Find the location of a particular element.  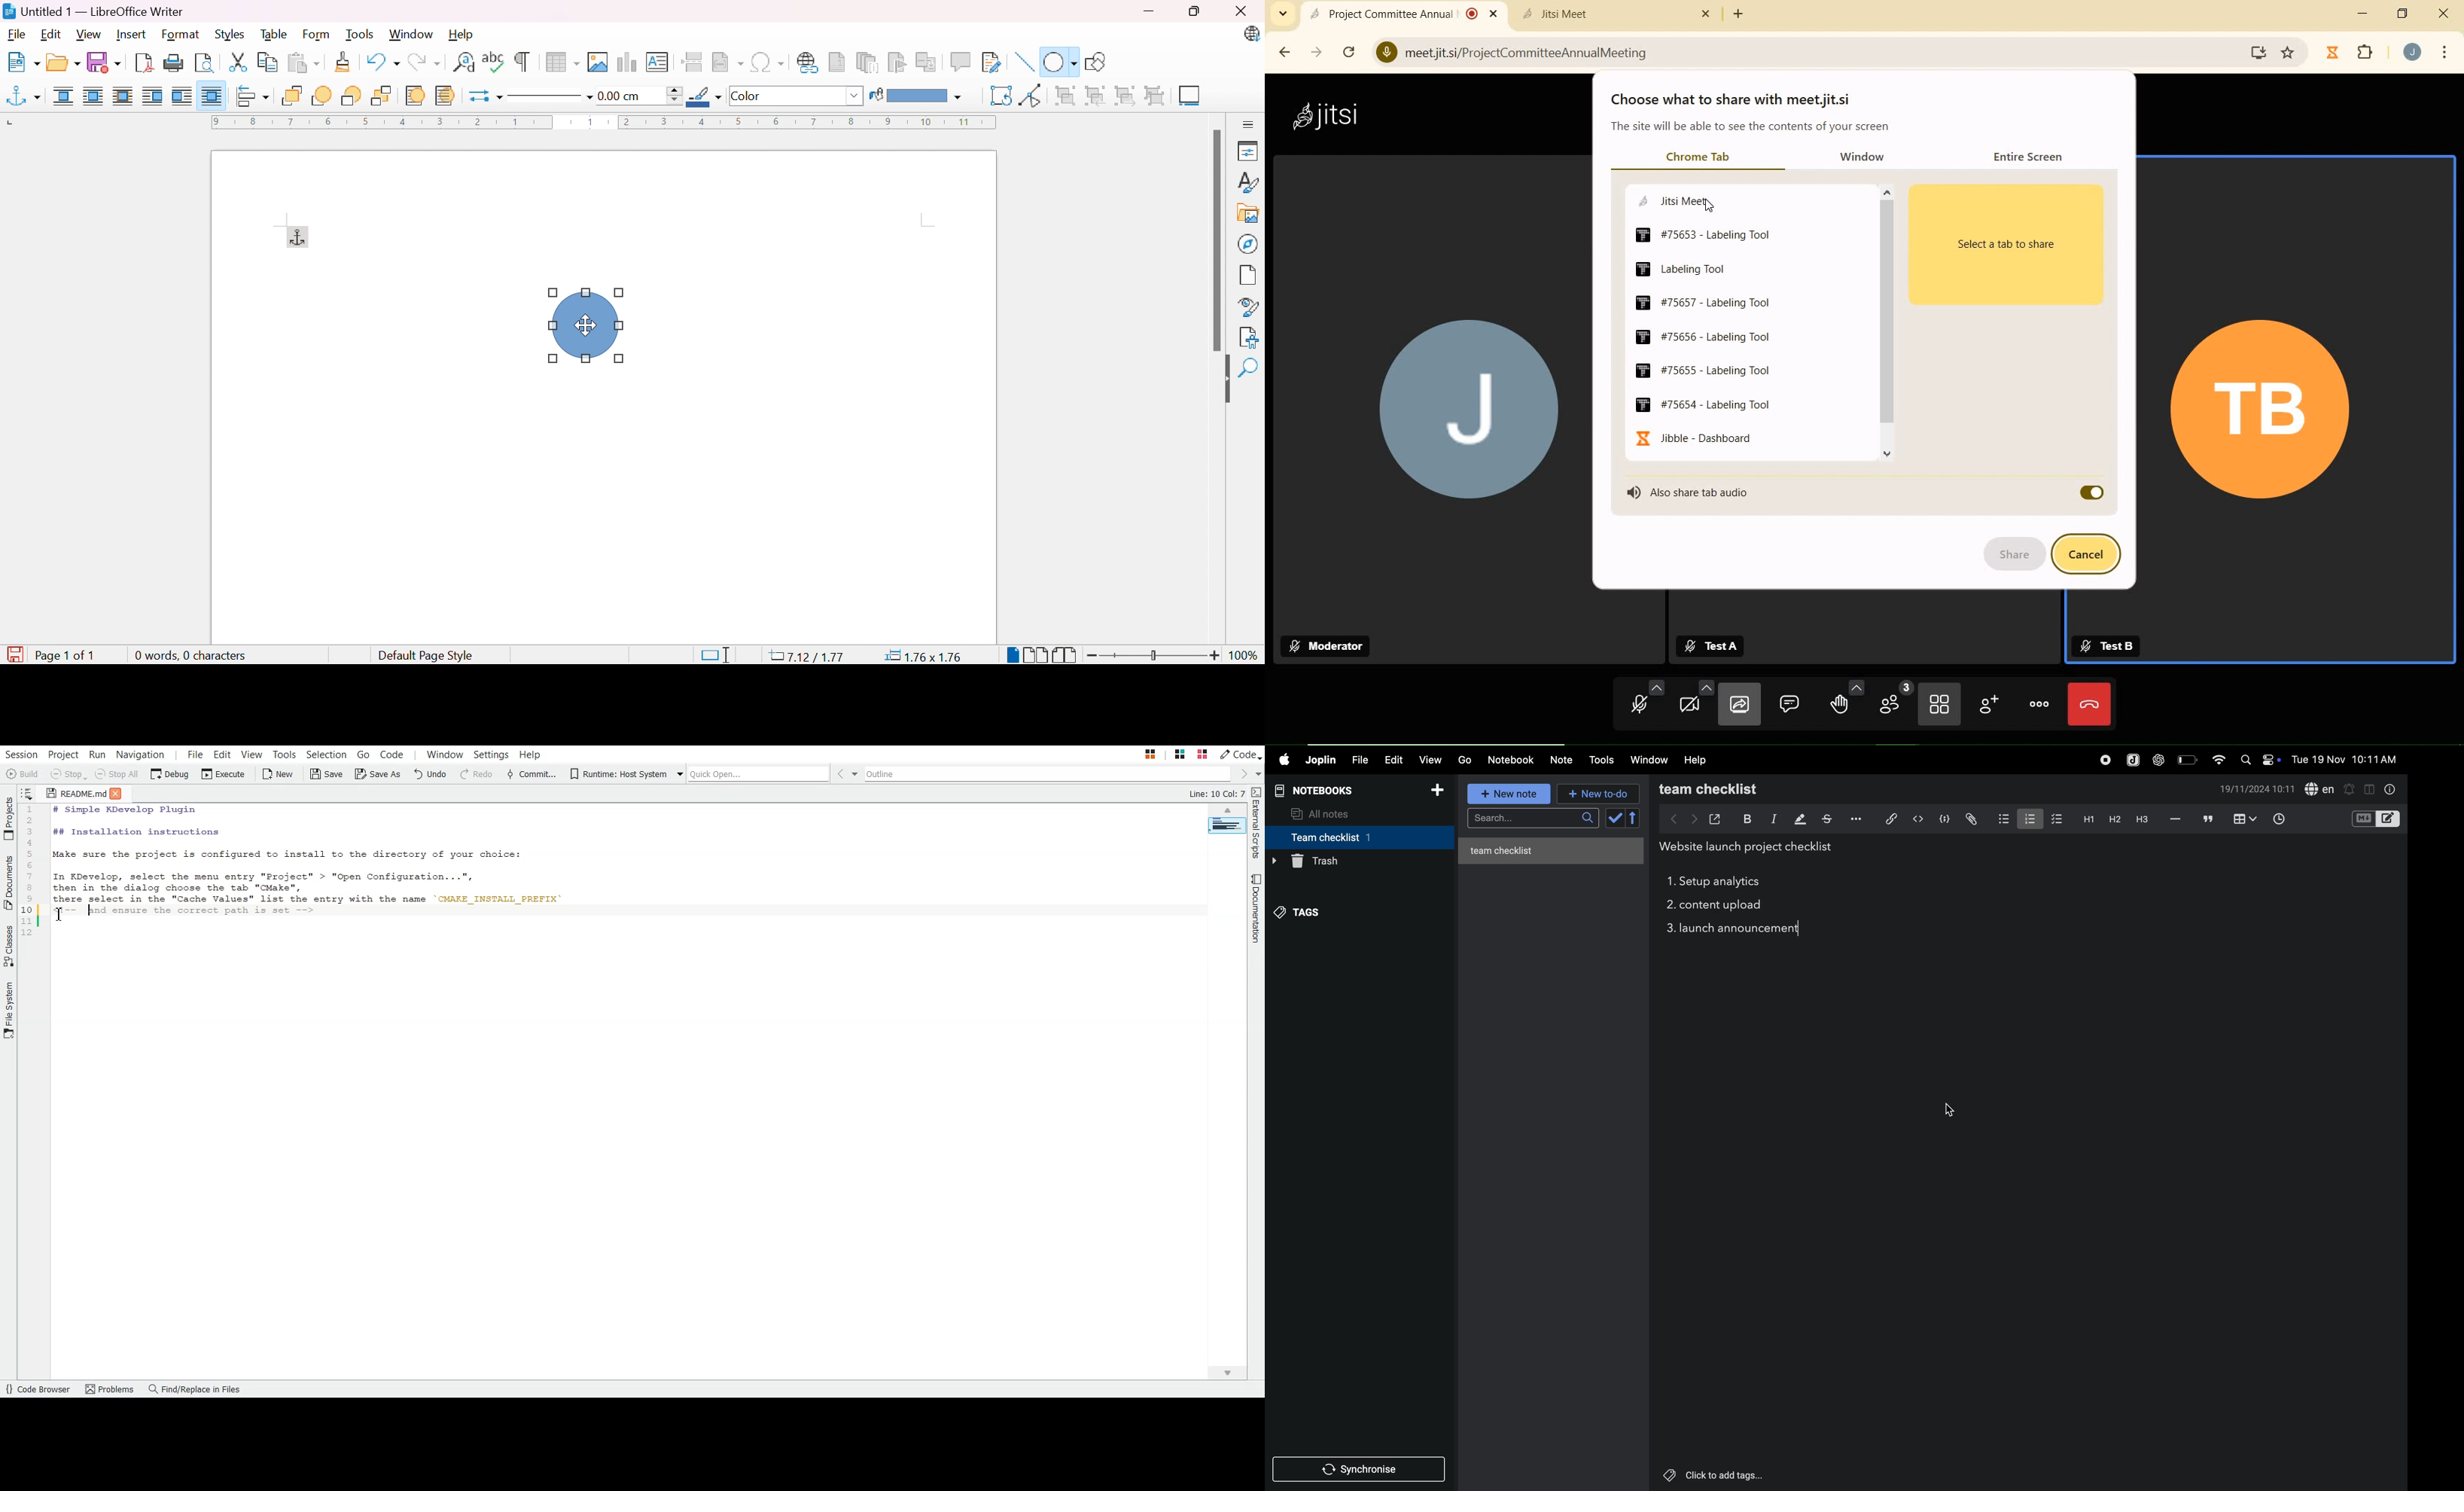

Jitsi Meet is located at coordinates (1615, 14).